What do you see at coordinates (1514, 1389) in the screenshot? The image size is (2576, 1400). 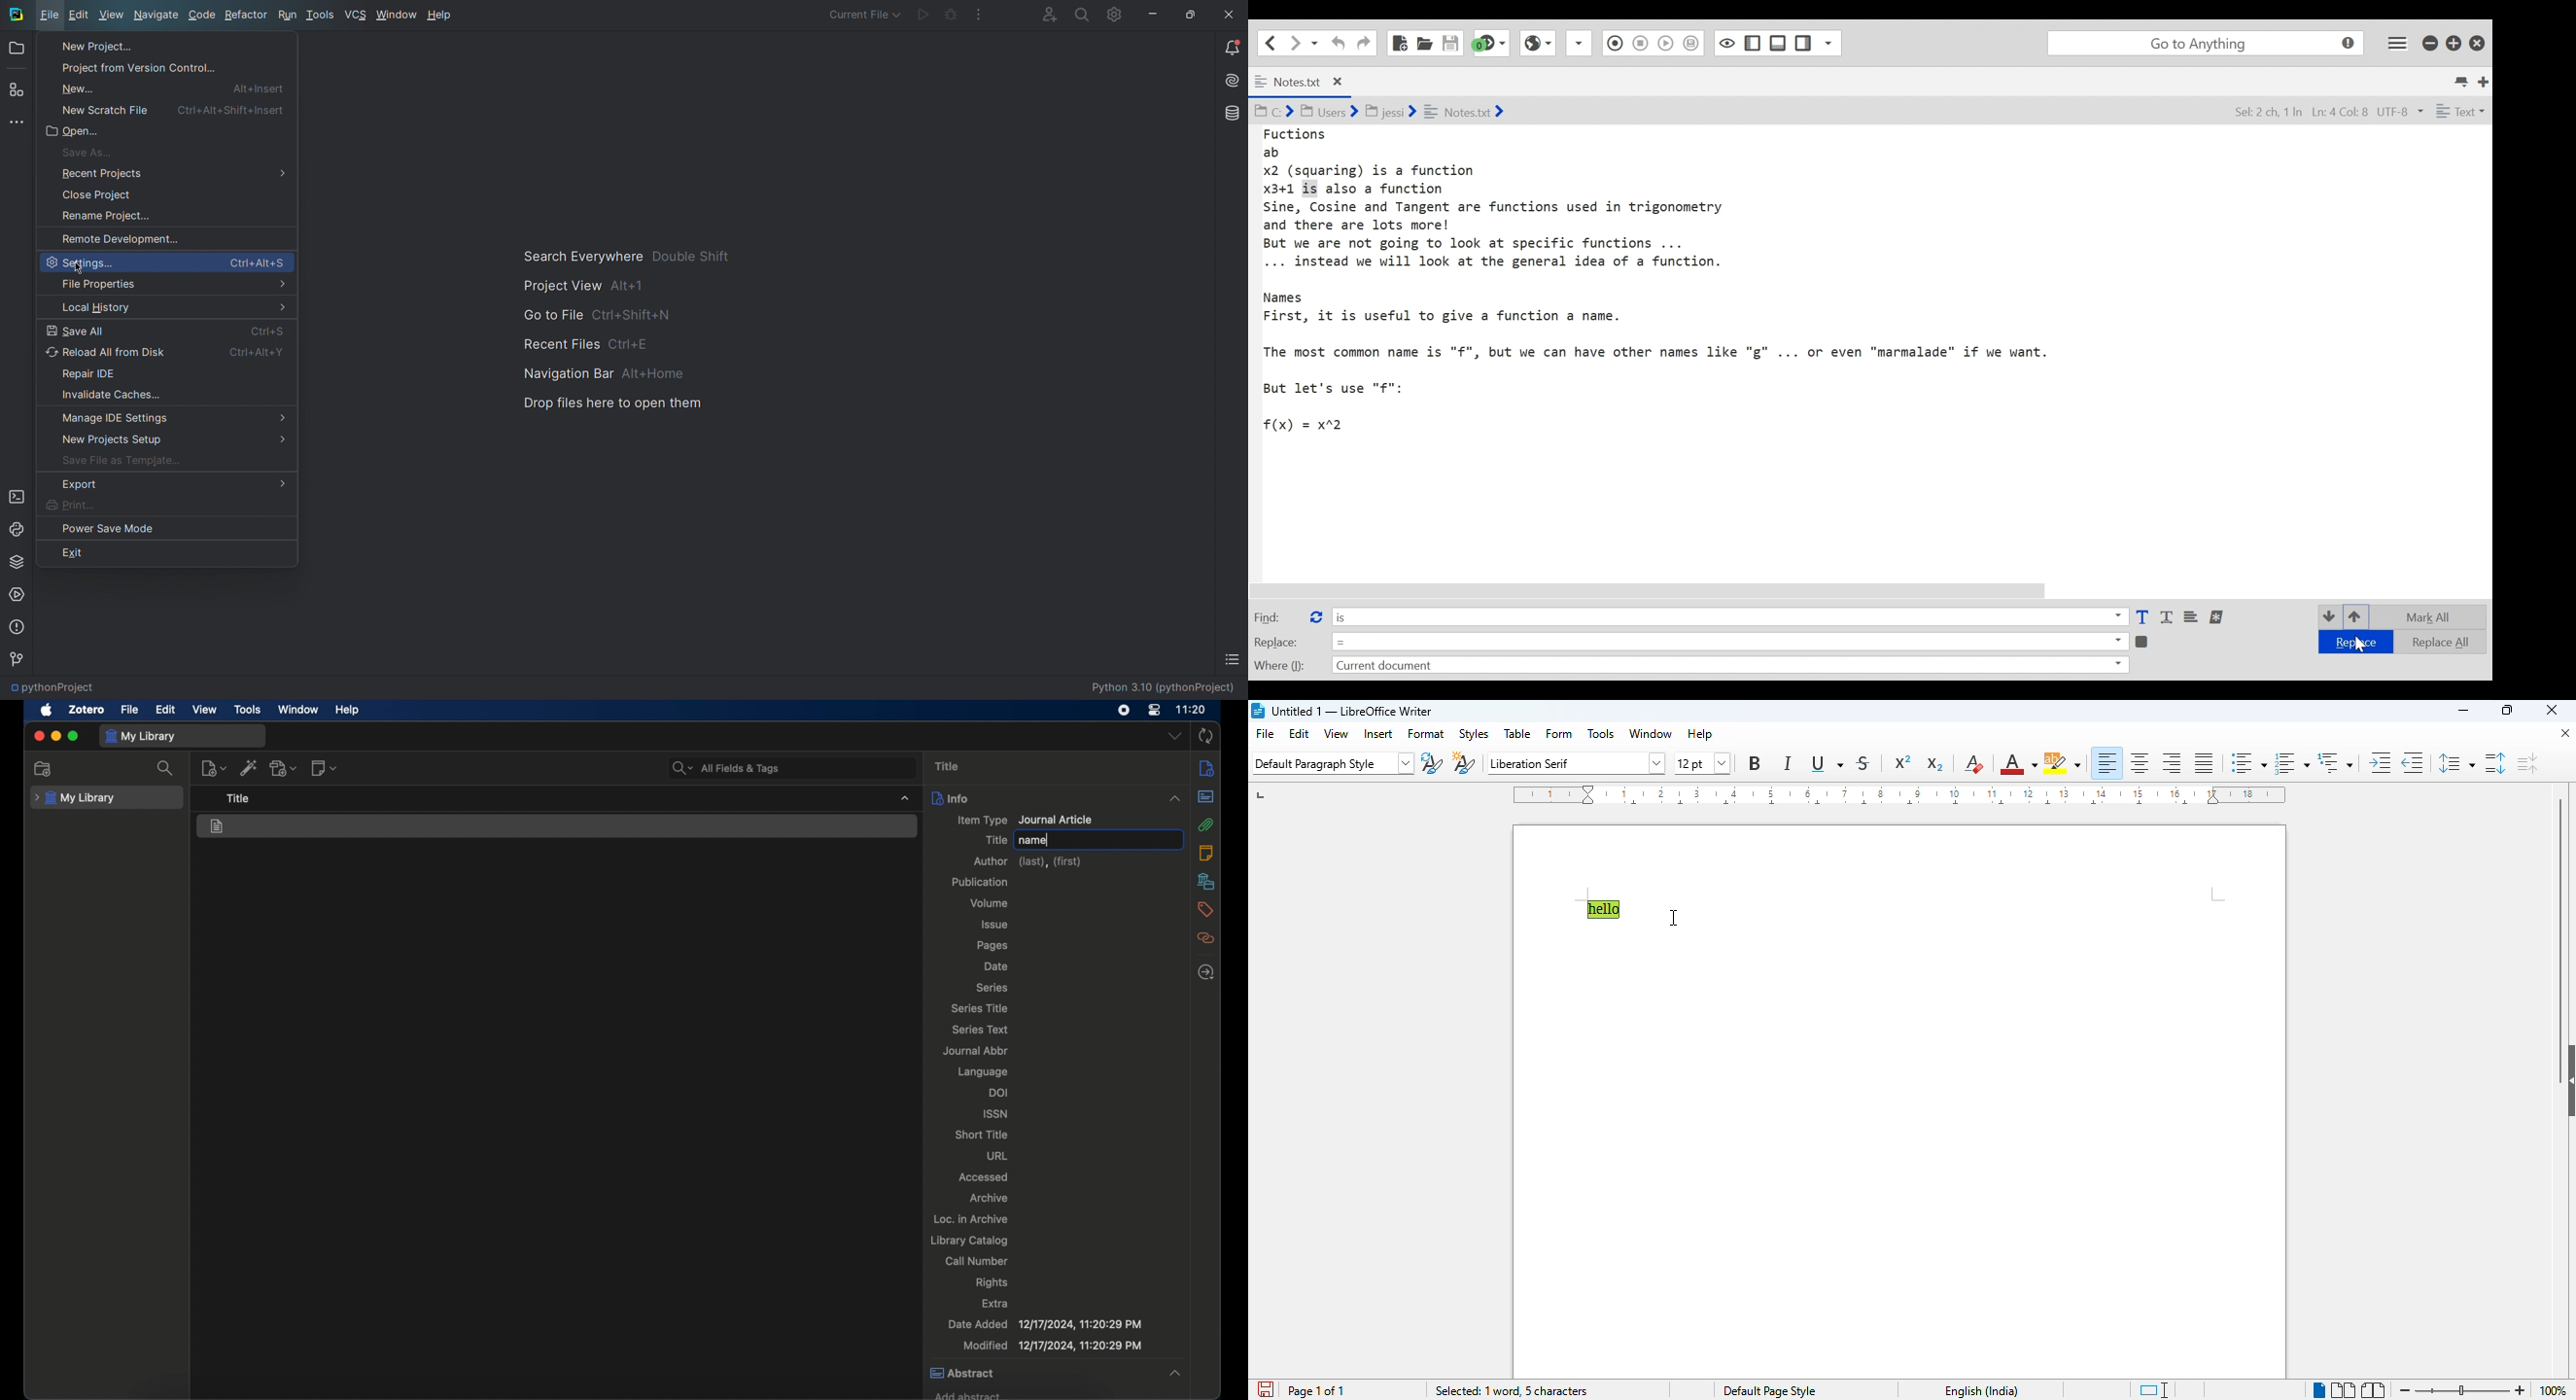 I see `` at bounding box center [1514, 1389].